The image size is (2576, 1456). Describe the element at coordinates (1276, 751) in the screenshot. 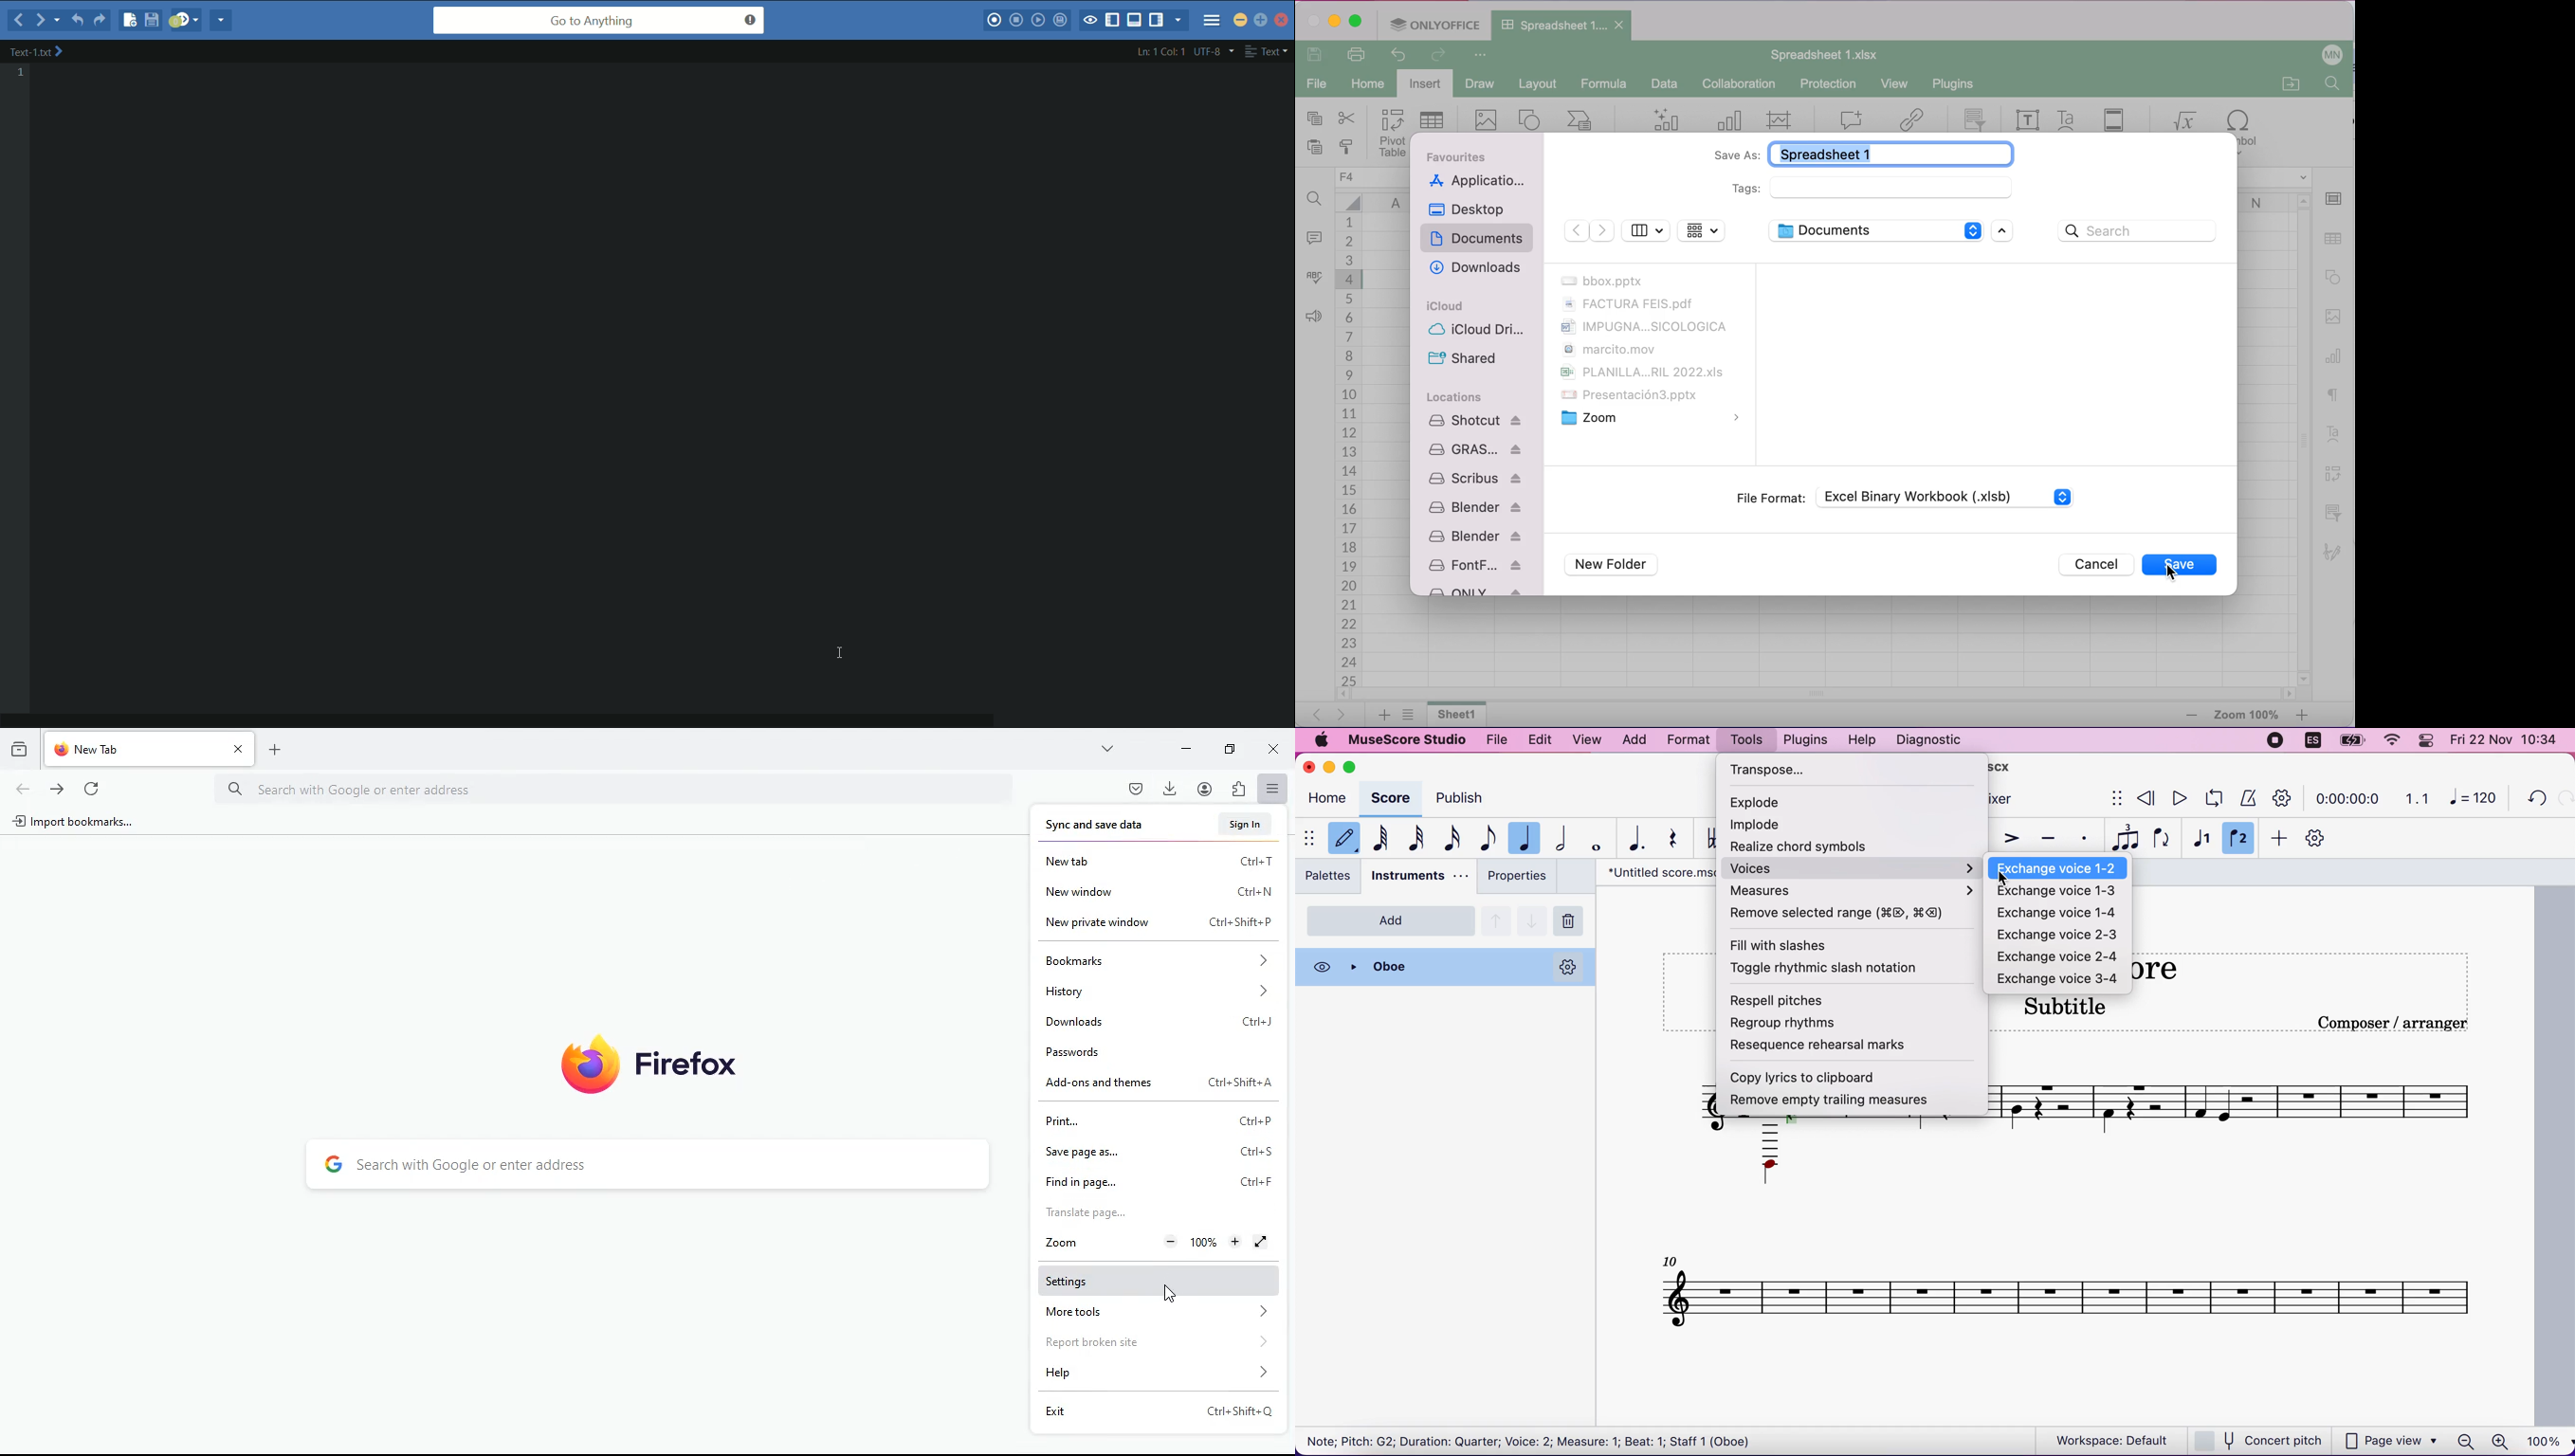

I see `close` at that location.